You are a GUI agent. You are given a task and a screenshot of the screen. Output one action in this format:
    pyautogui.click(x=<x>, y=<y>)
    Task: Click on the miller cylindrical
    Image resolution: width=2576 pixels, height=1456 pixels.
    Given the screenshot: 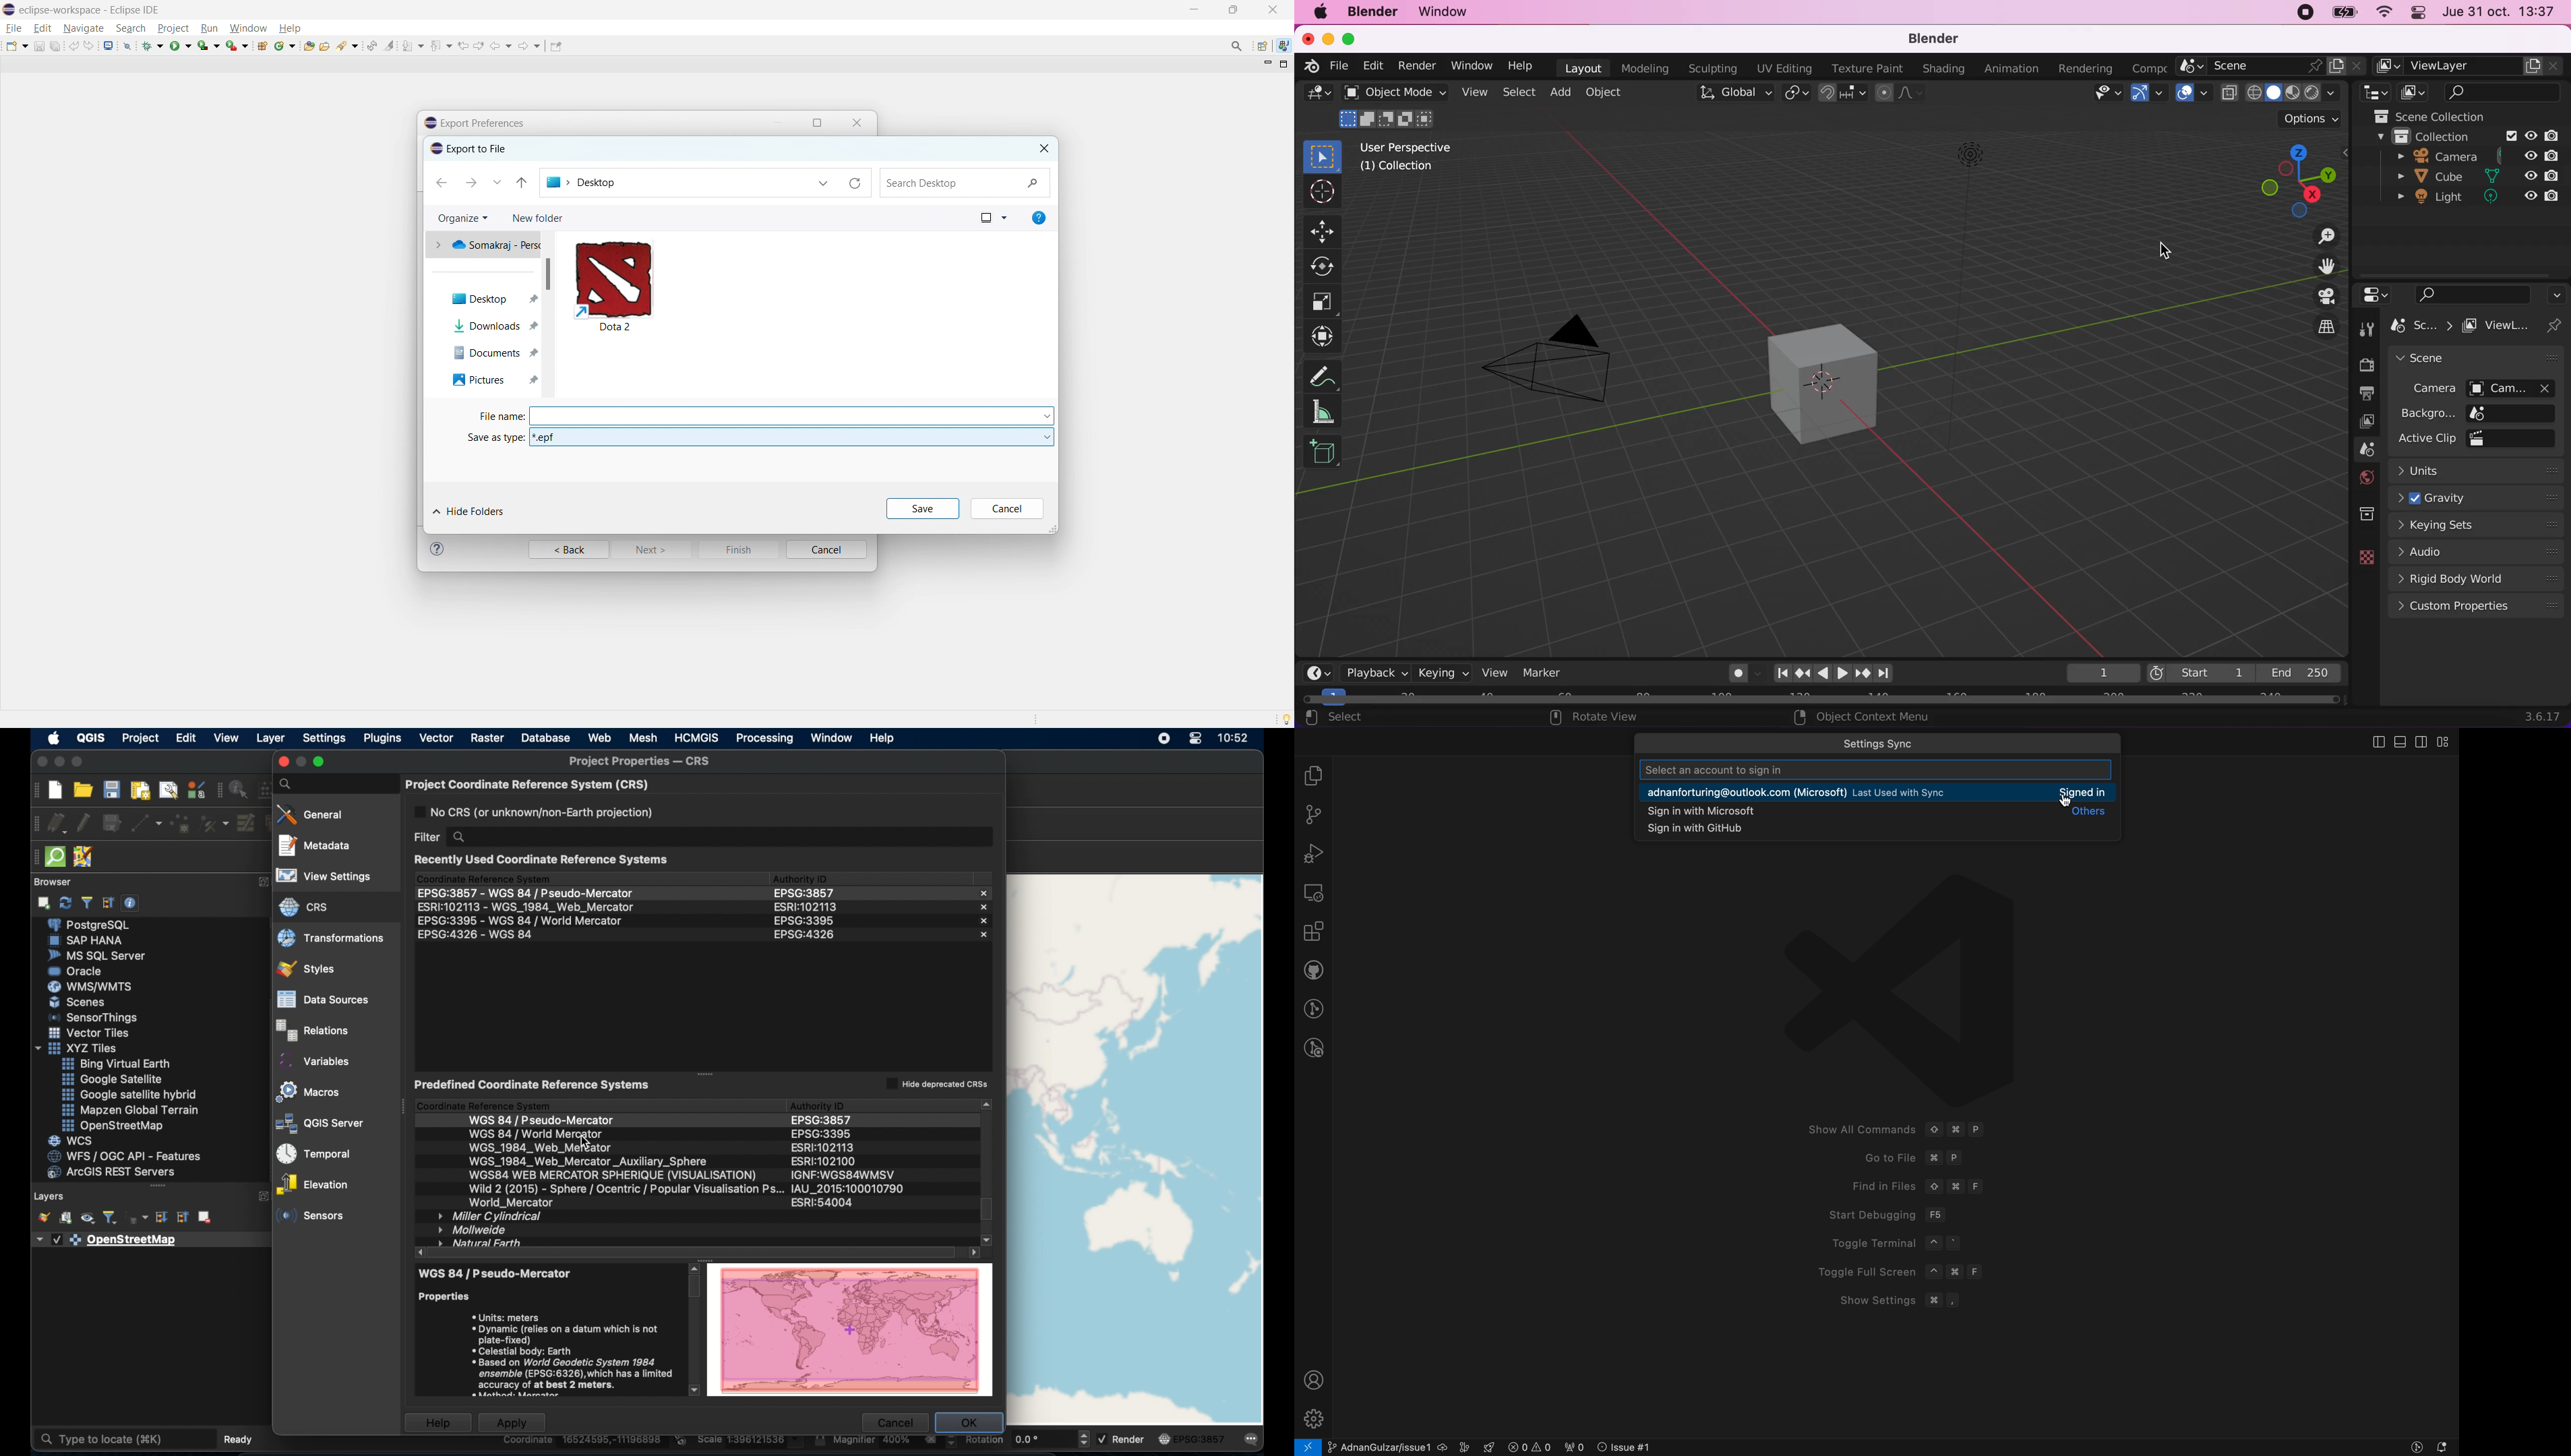 What is the action you would take?
    pyautogui.click(x=491, y=1215)
    